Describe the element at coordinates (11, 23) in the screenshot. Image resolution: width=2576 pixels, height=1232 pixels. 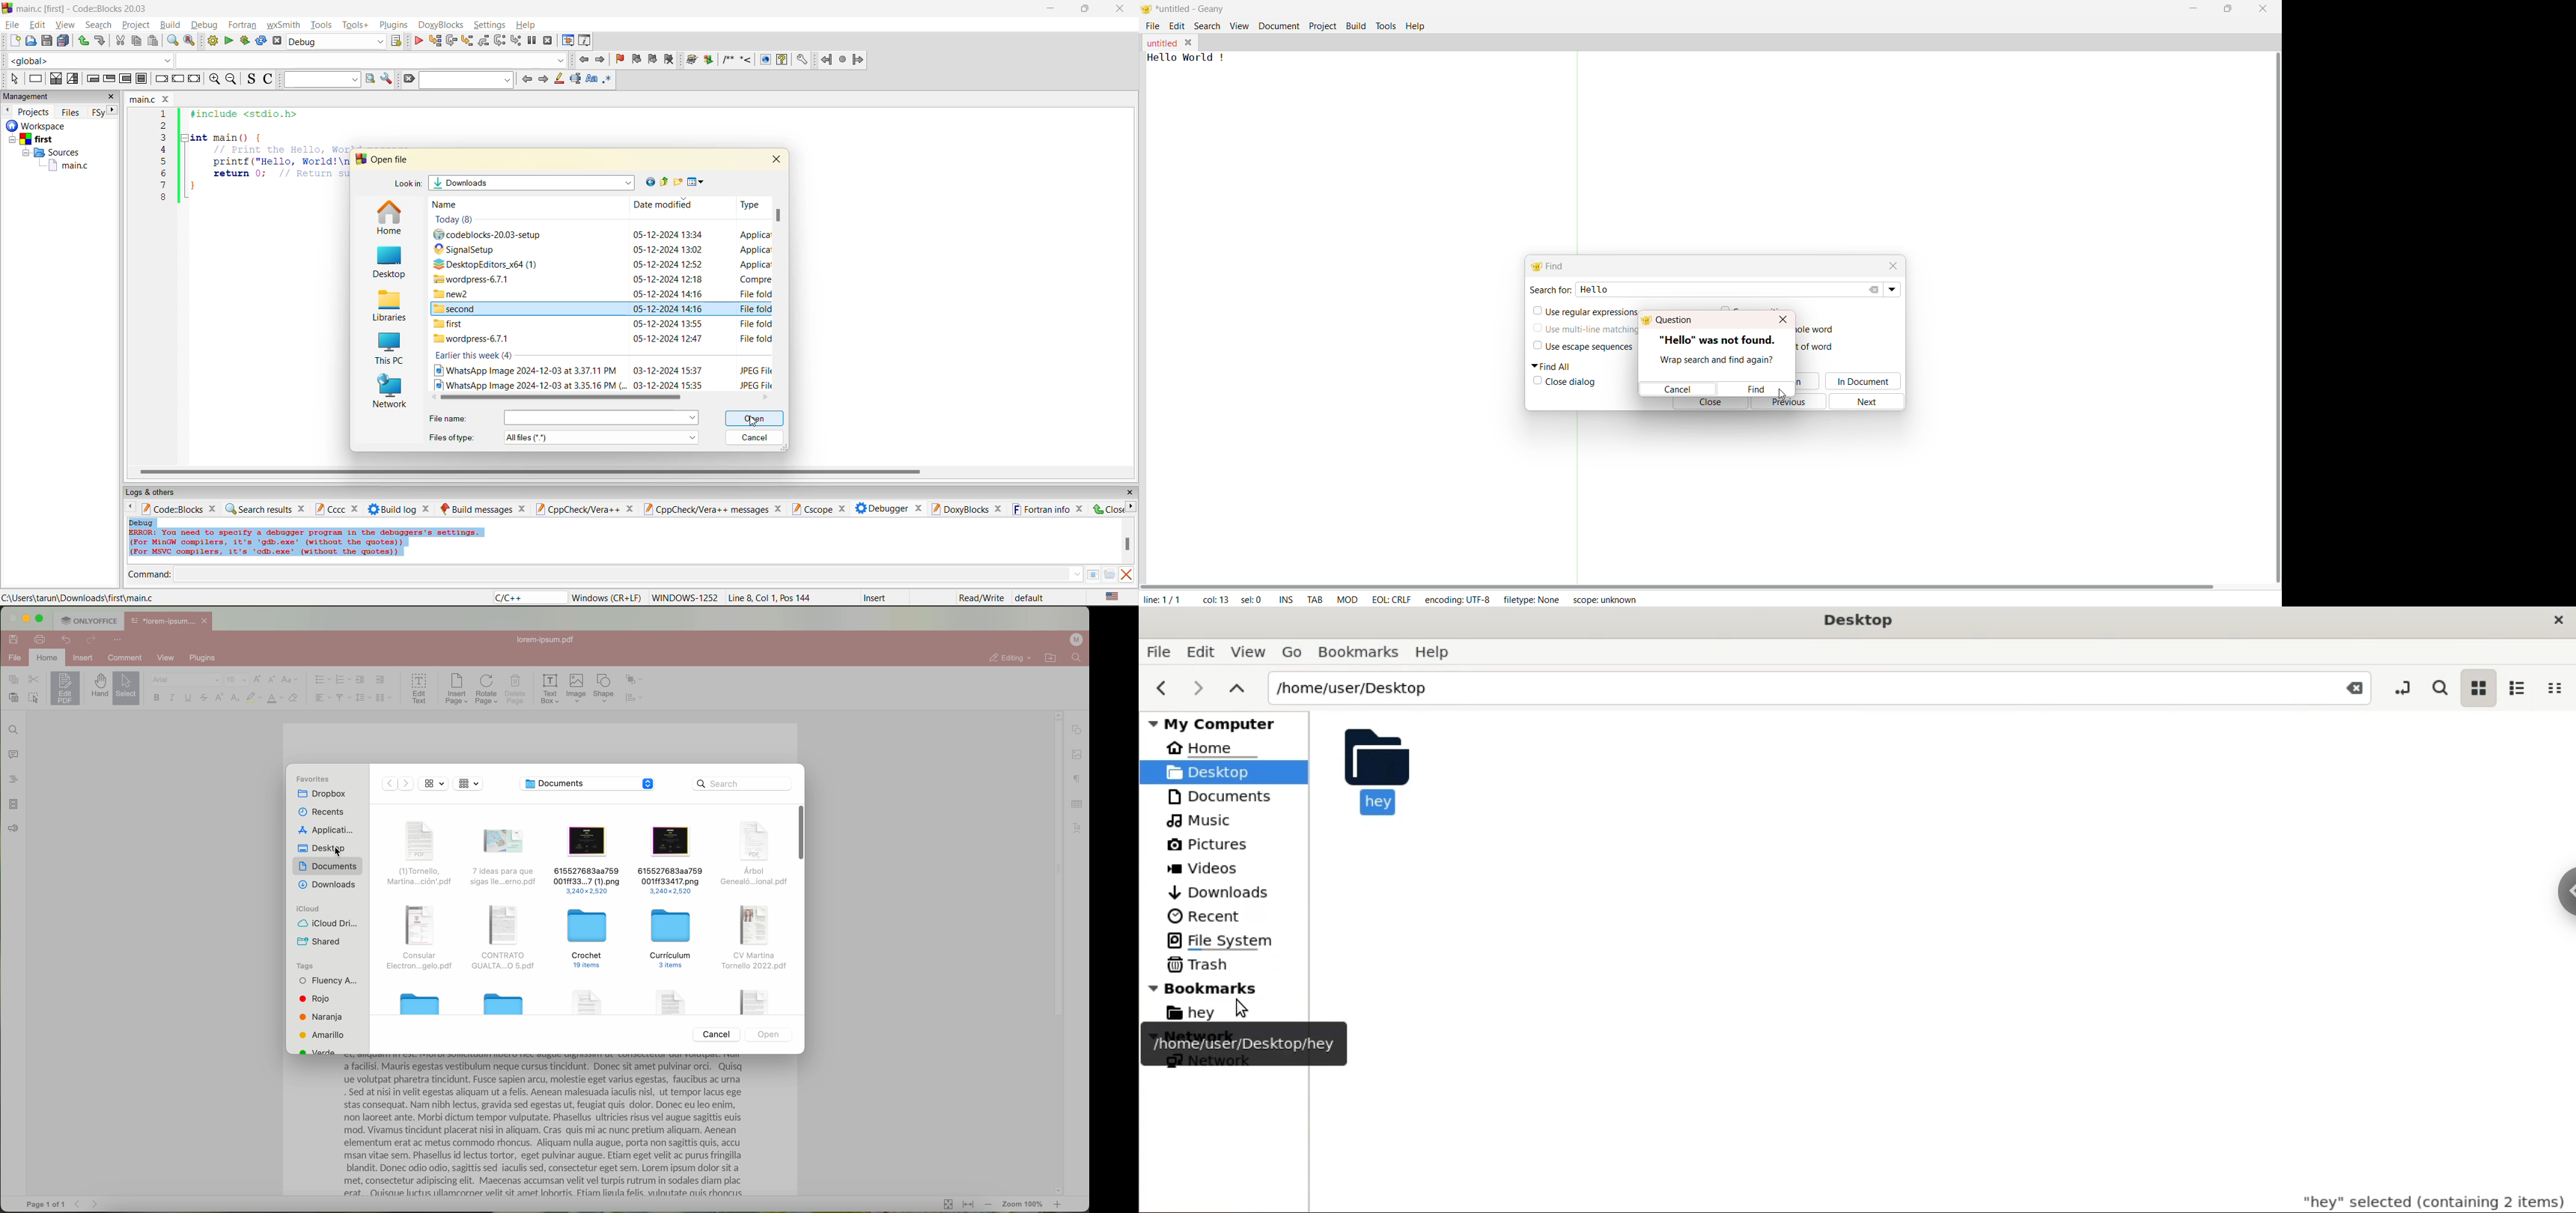
I see `file` at that location.